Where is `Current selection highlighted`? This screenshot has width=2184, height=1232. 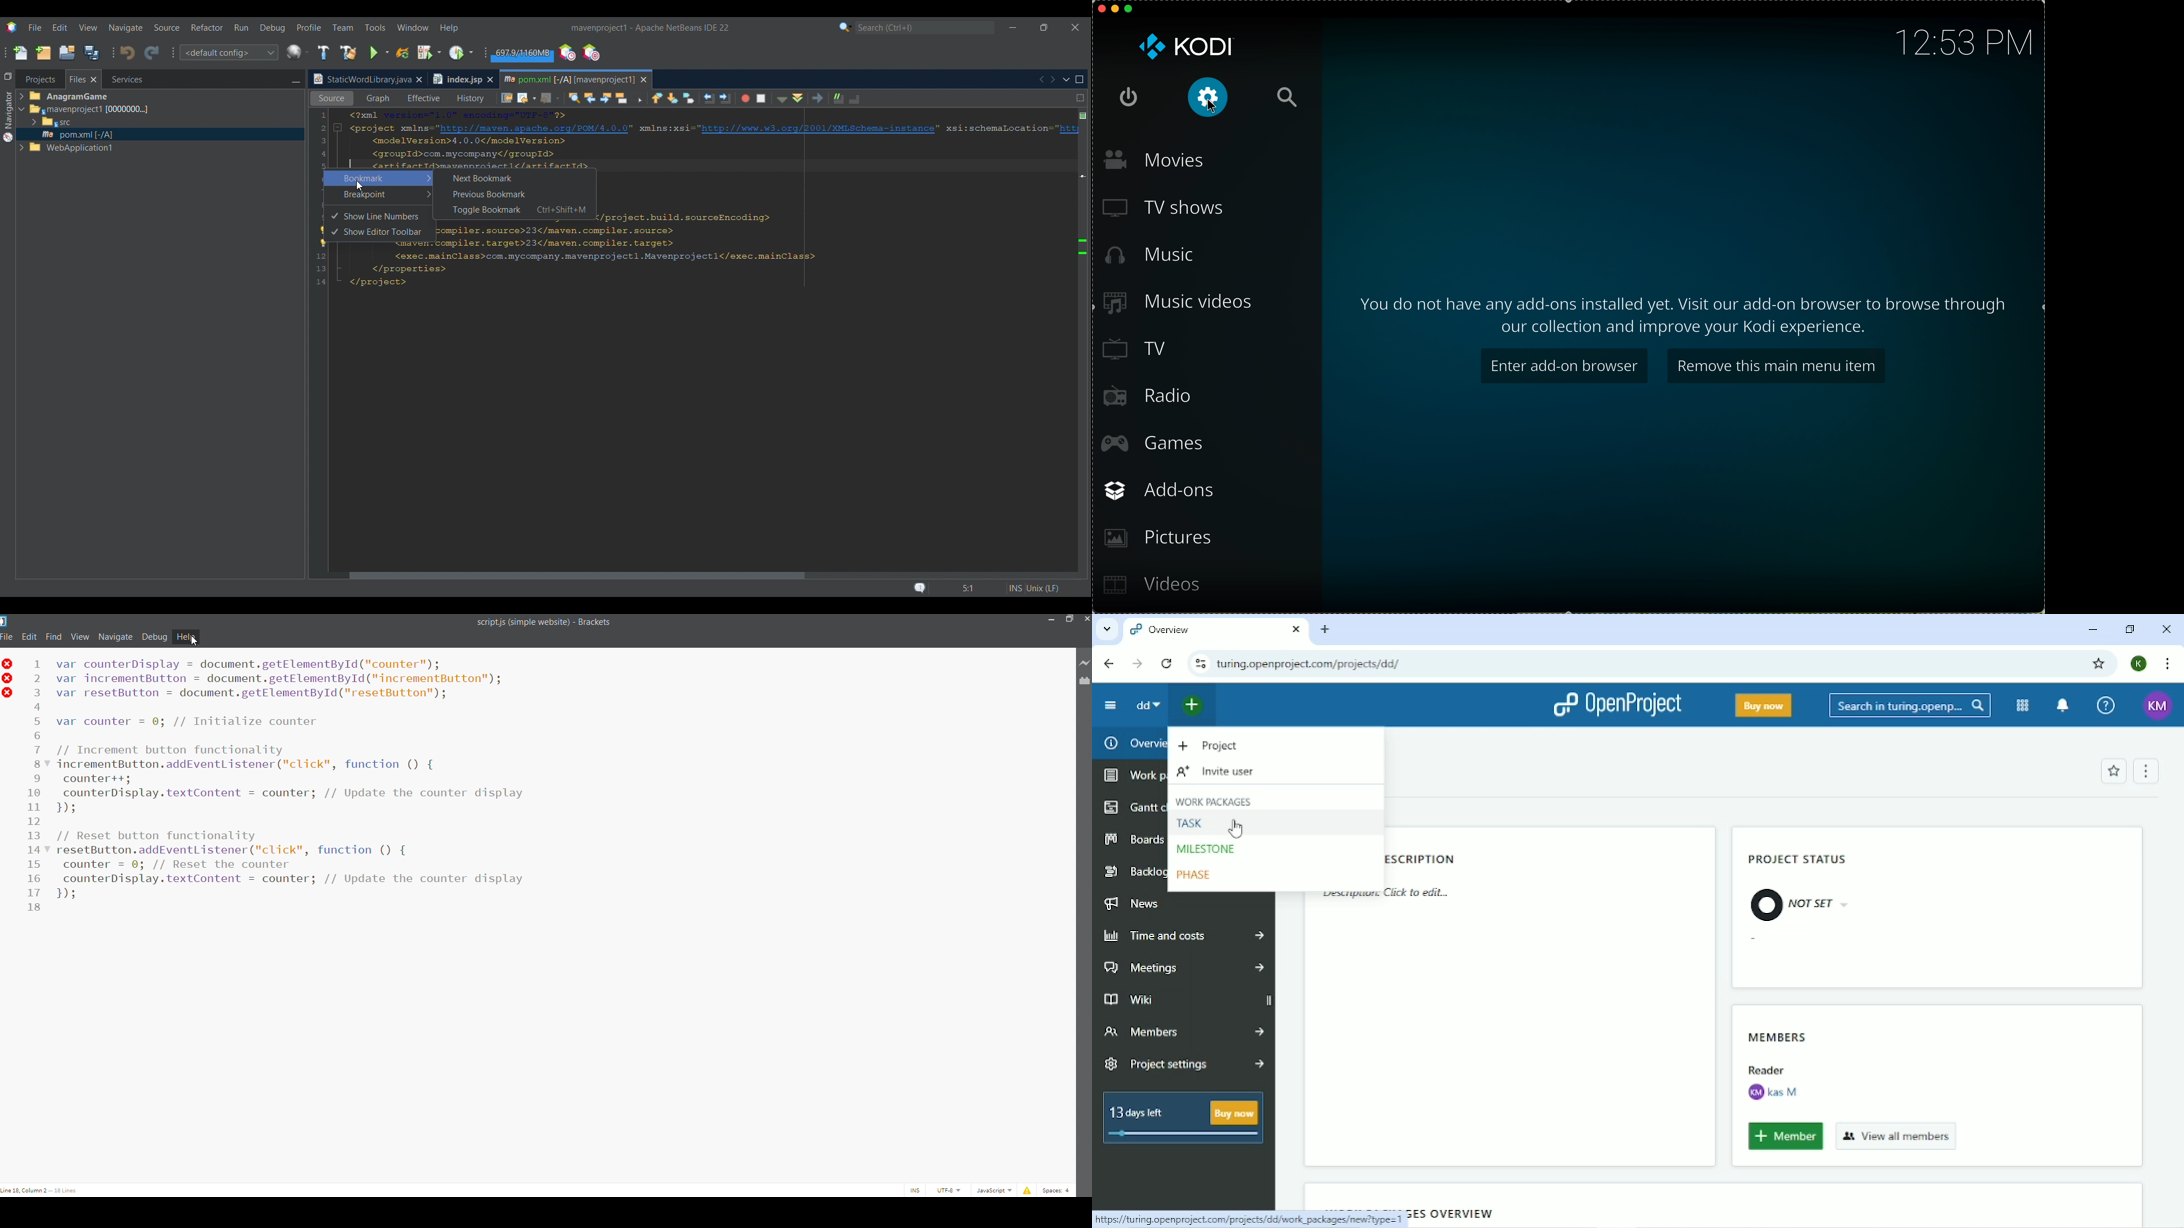
Current selection highlighted is located at coordinates (84, 79).